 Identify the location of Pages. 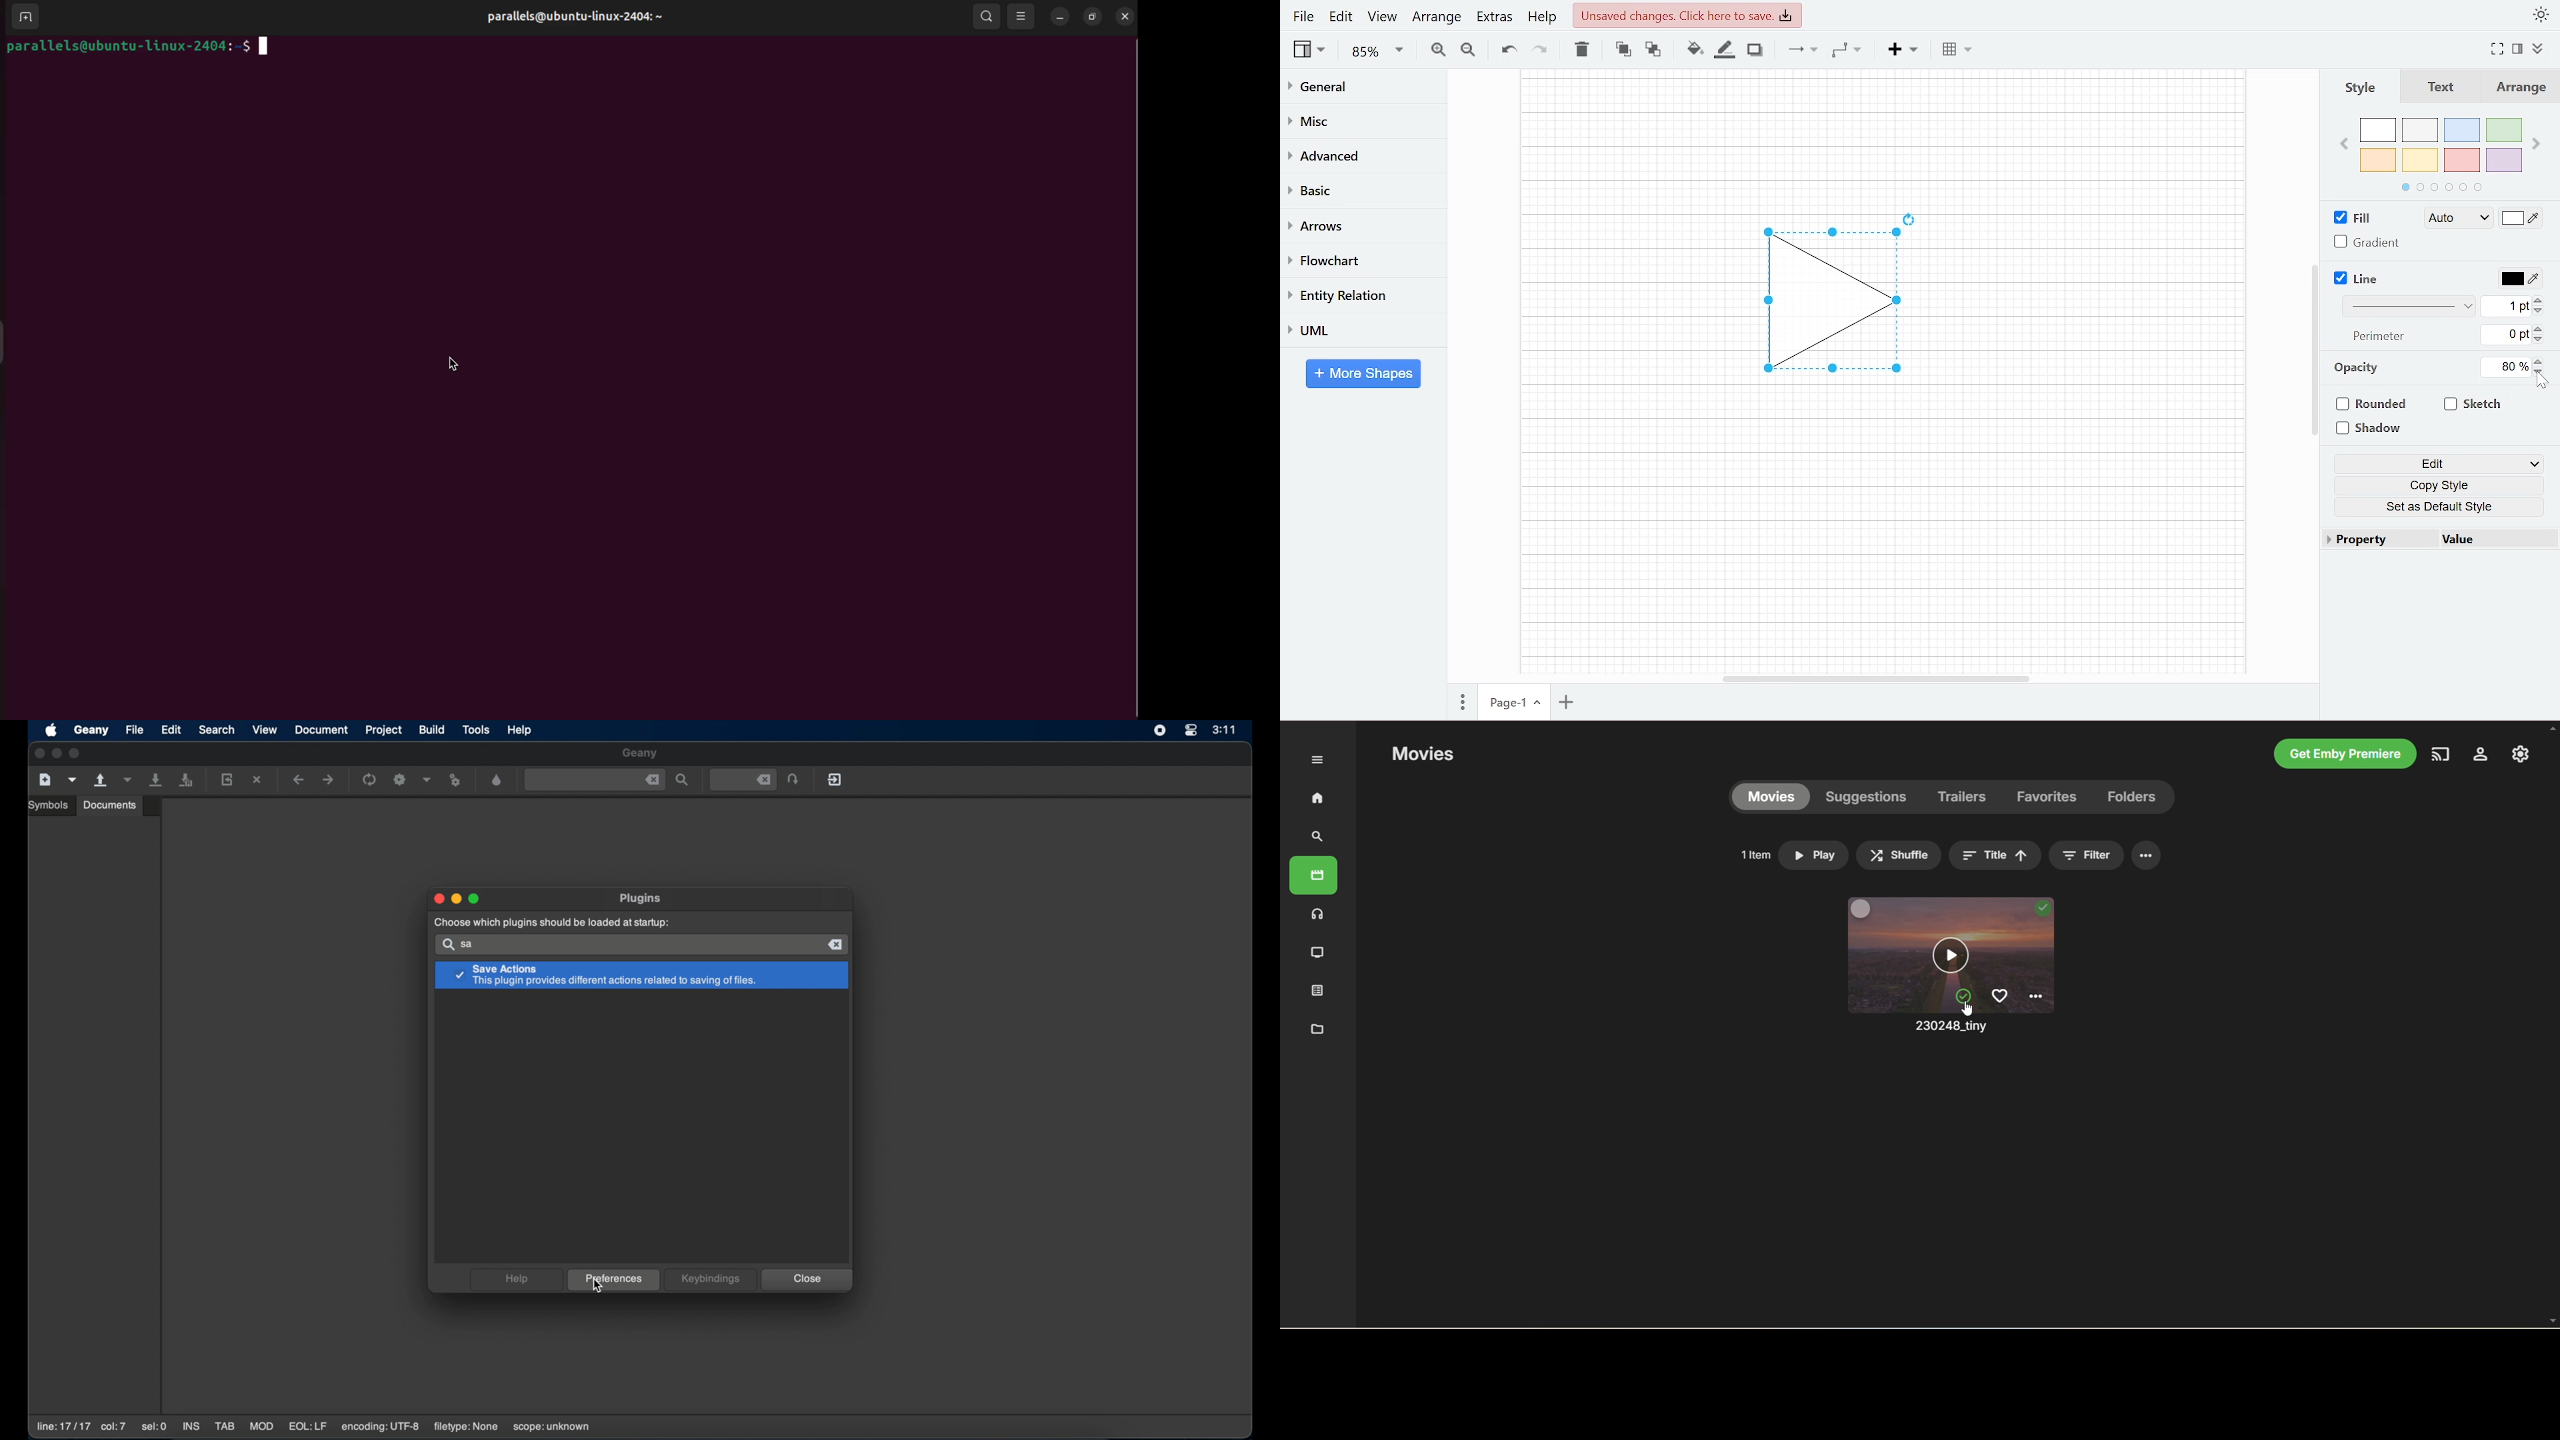
(1461, 704).